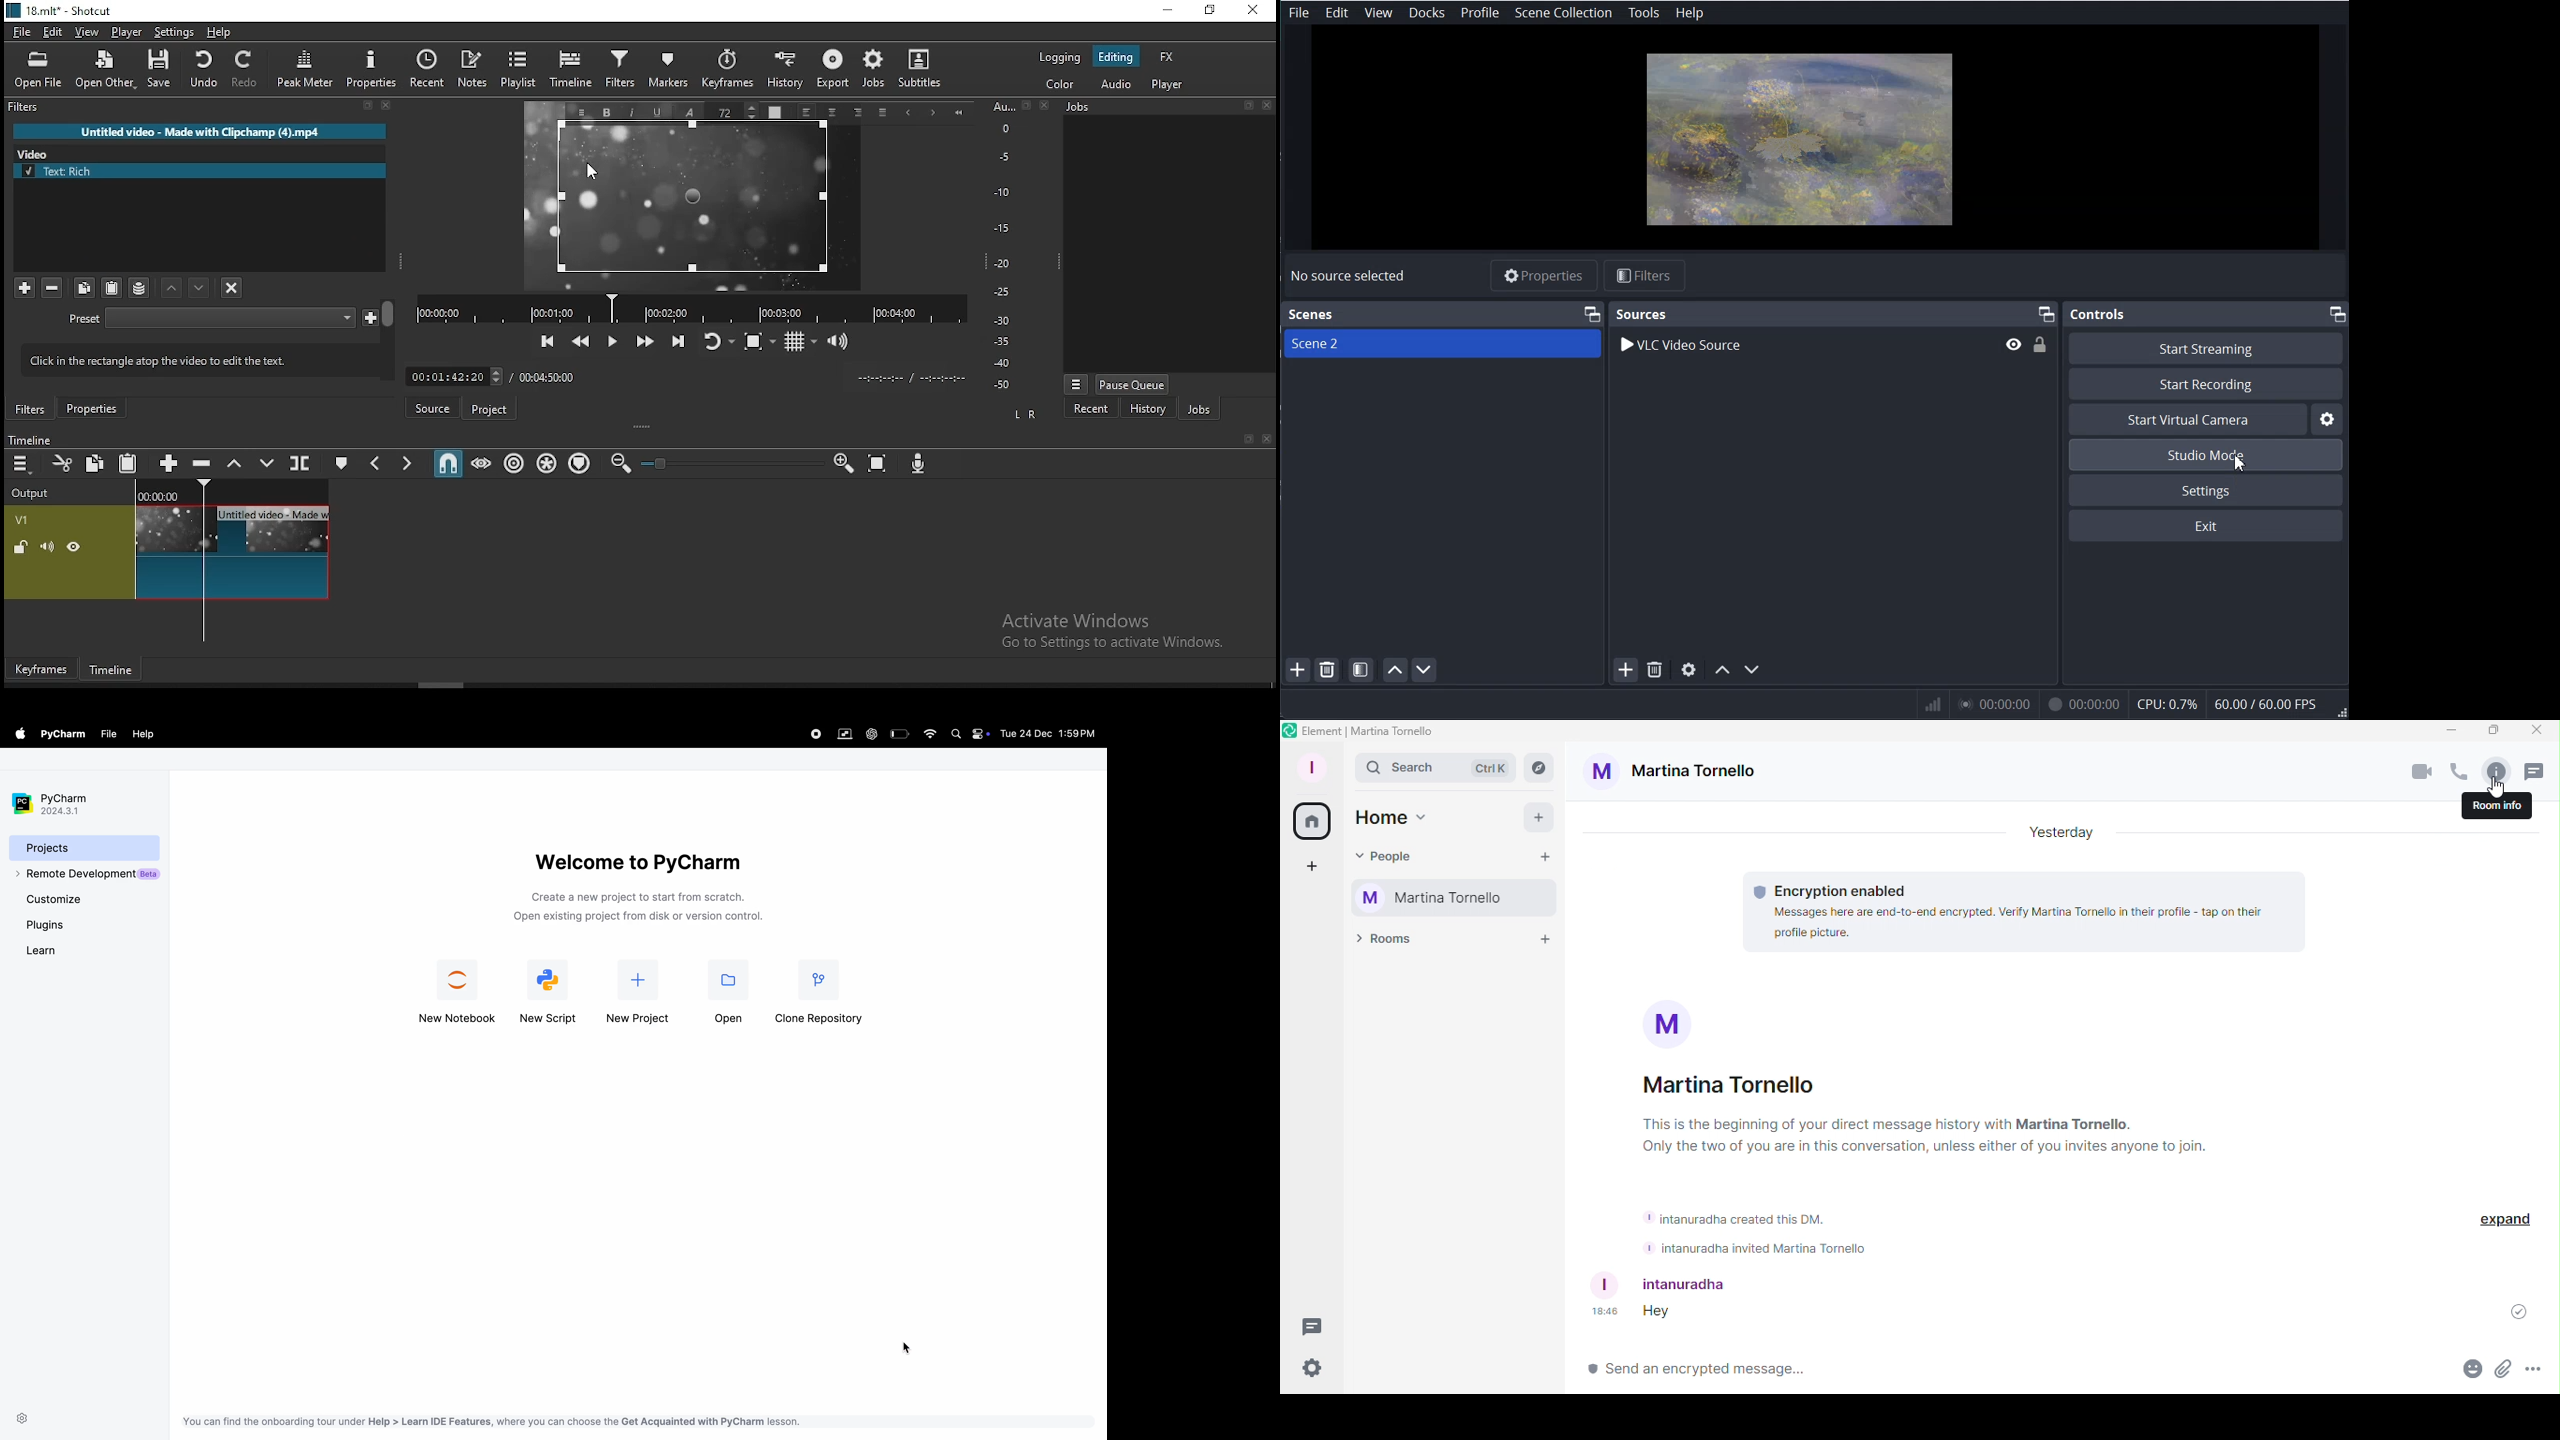 This screenshot has width=2576, height=1456. Describe the element at coordinates (1394, 858) in the screenshot. I see `People` at that location.